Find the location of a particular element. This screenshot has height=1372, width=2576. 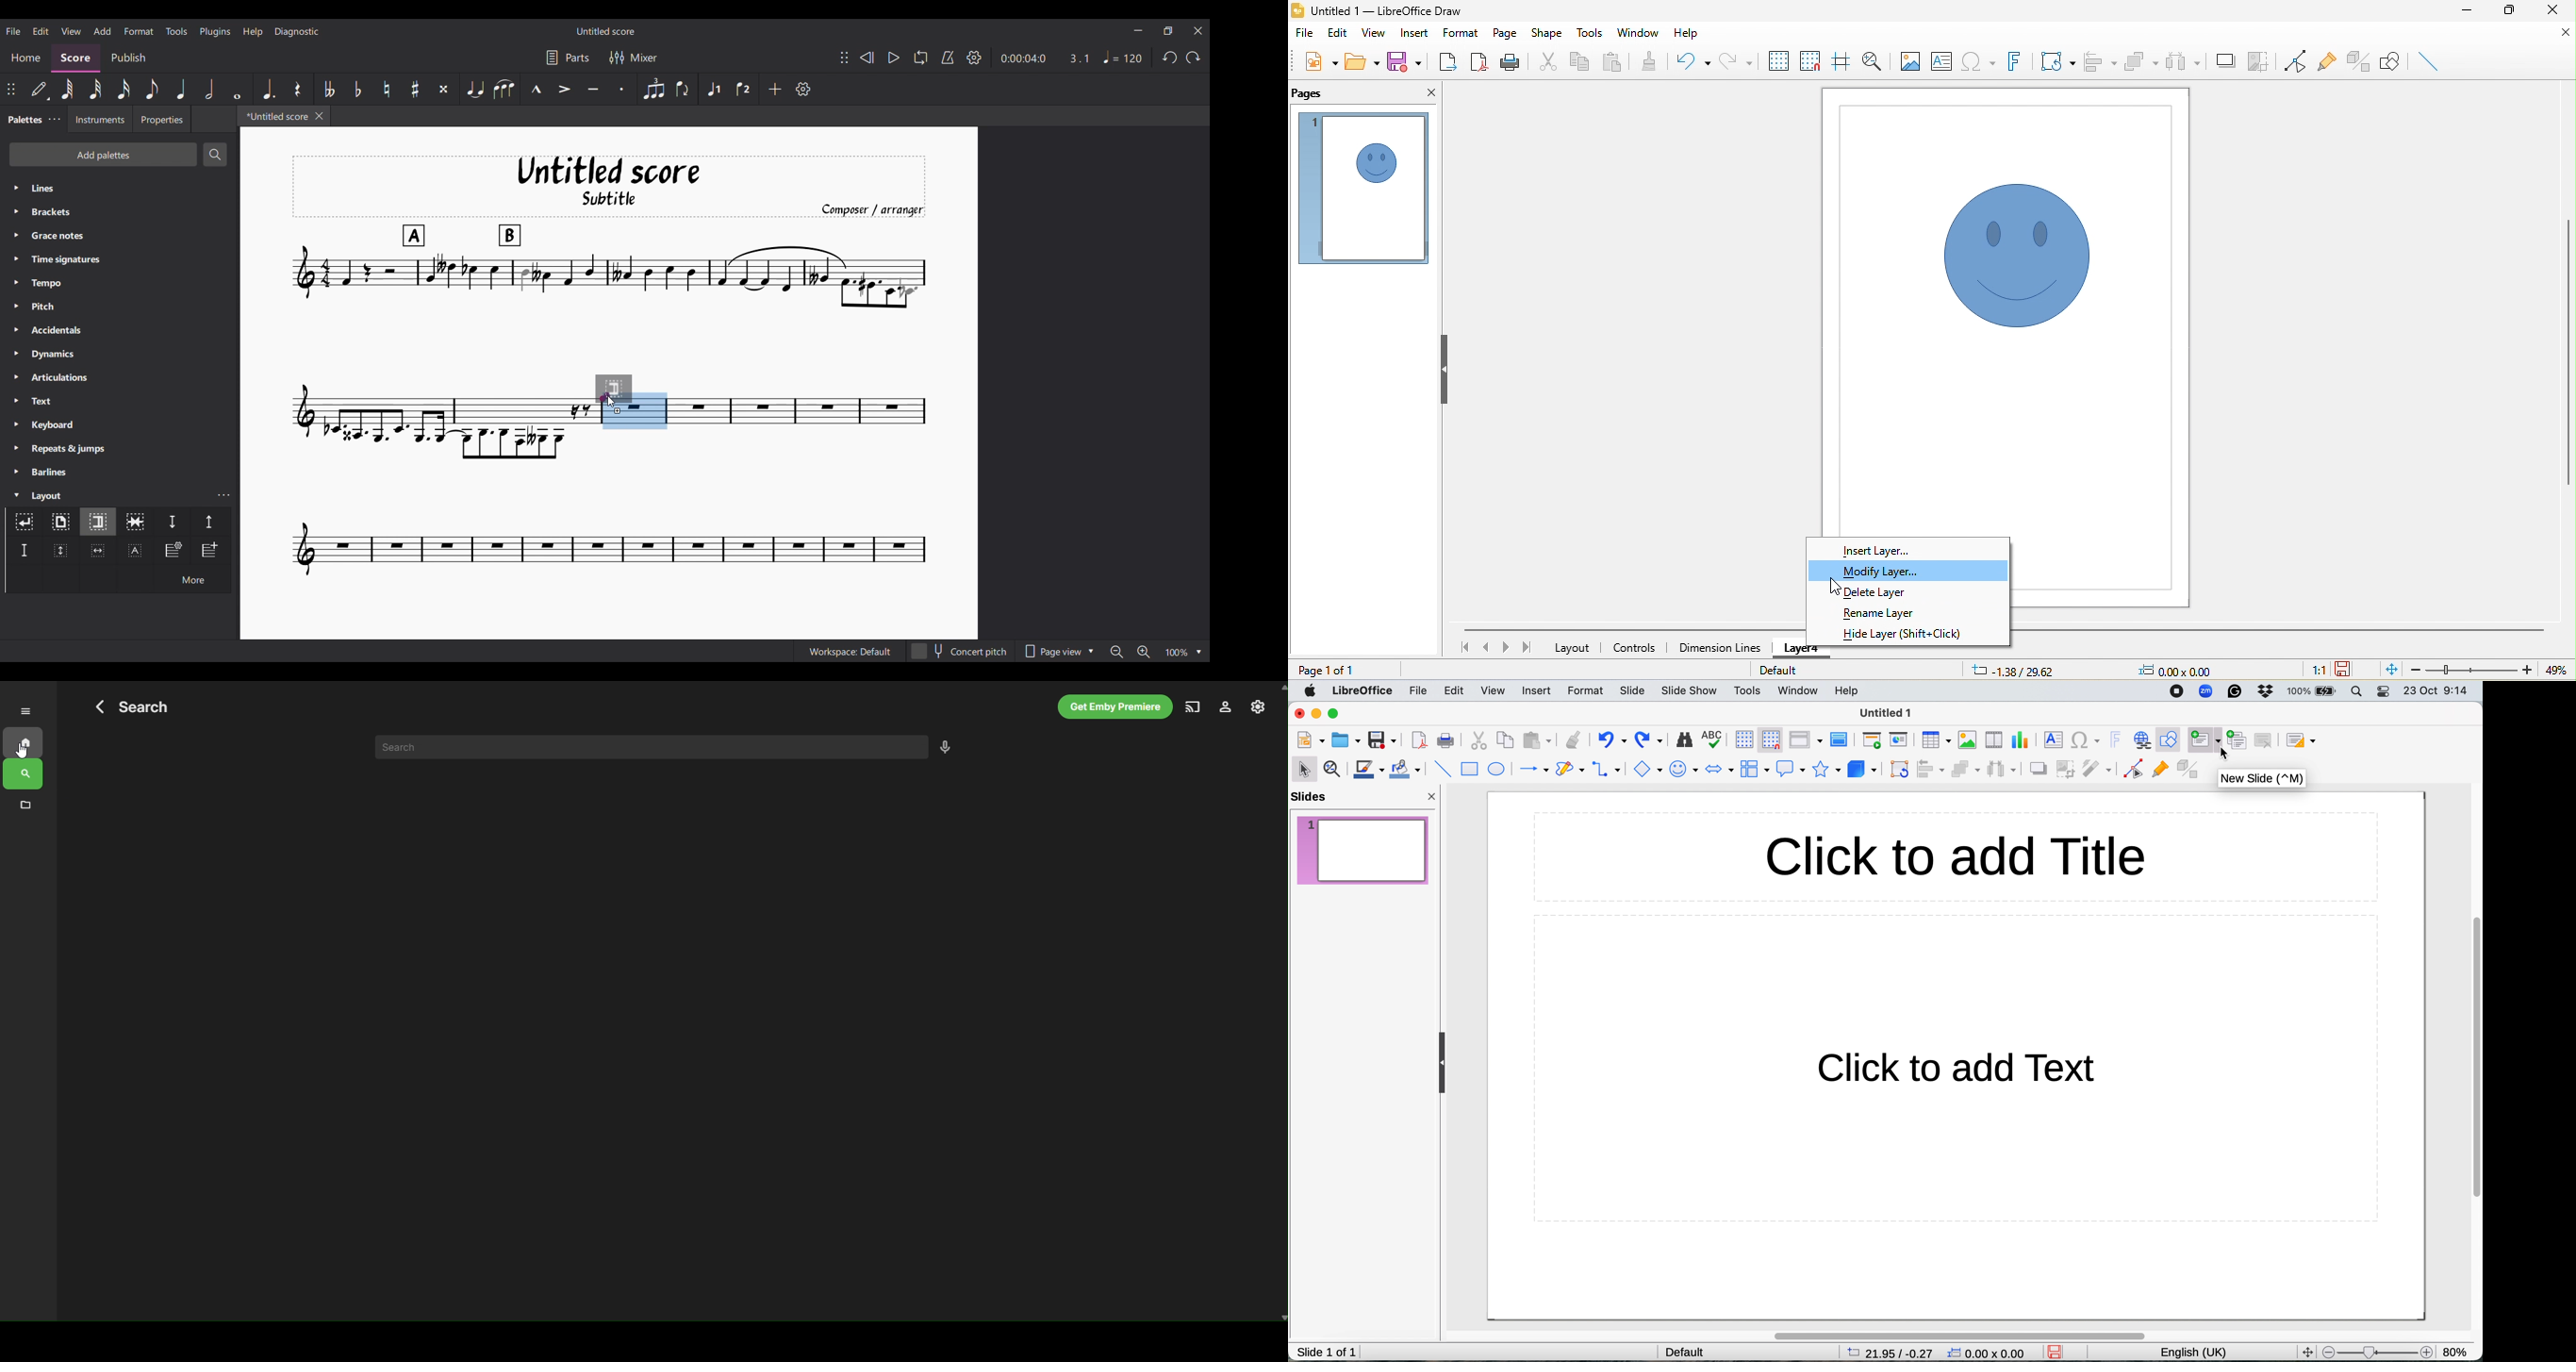

current slide is located at coordinates (1362, 848).